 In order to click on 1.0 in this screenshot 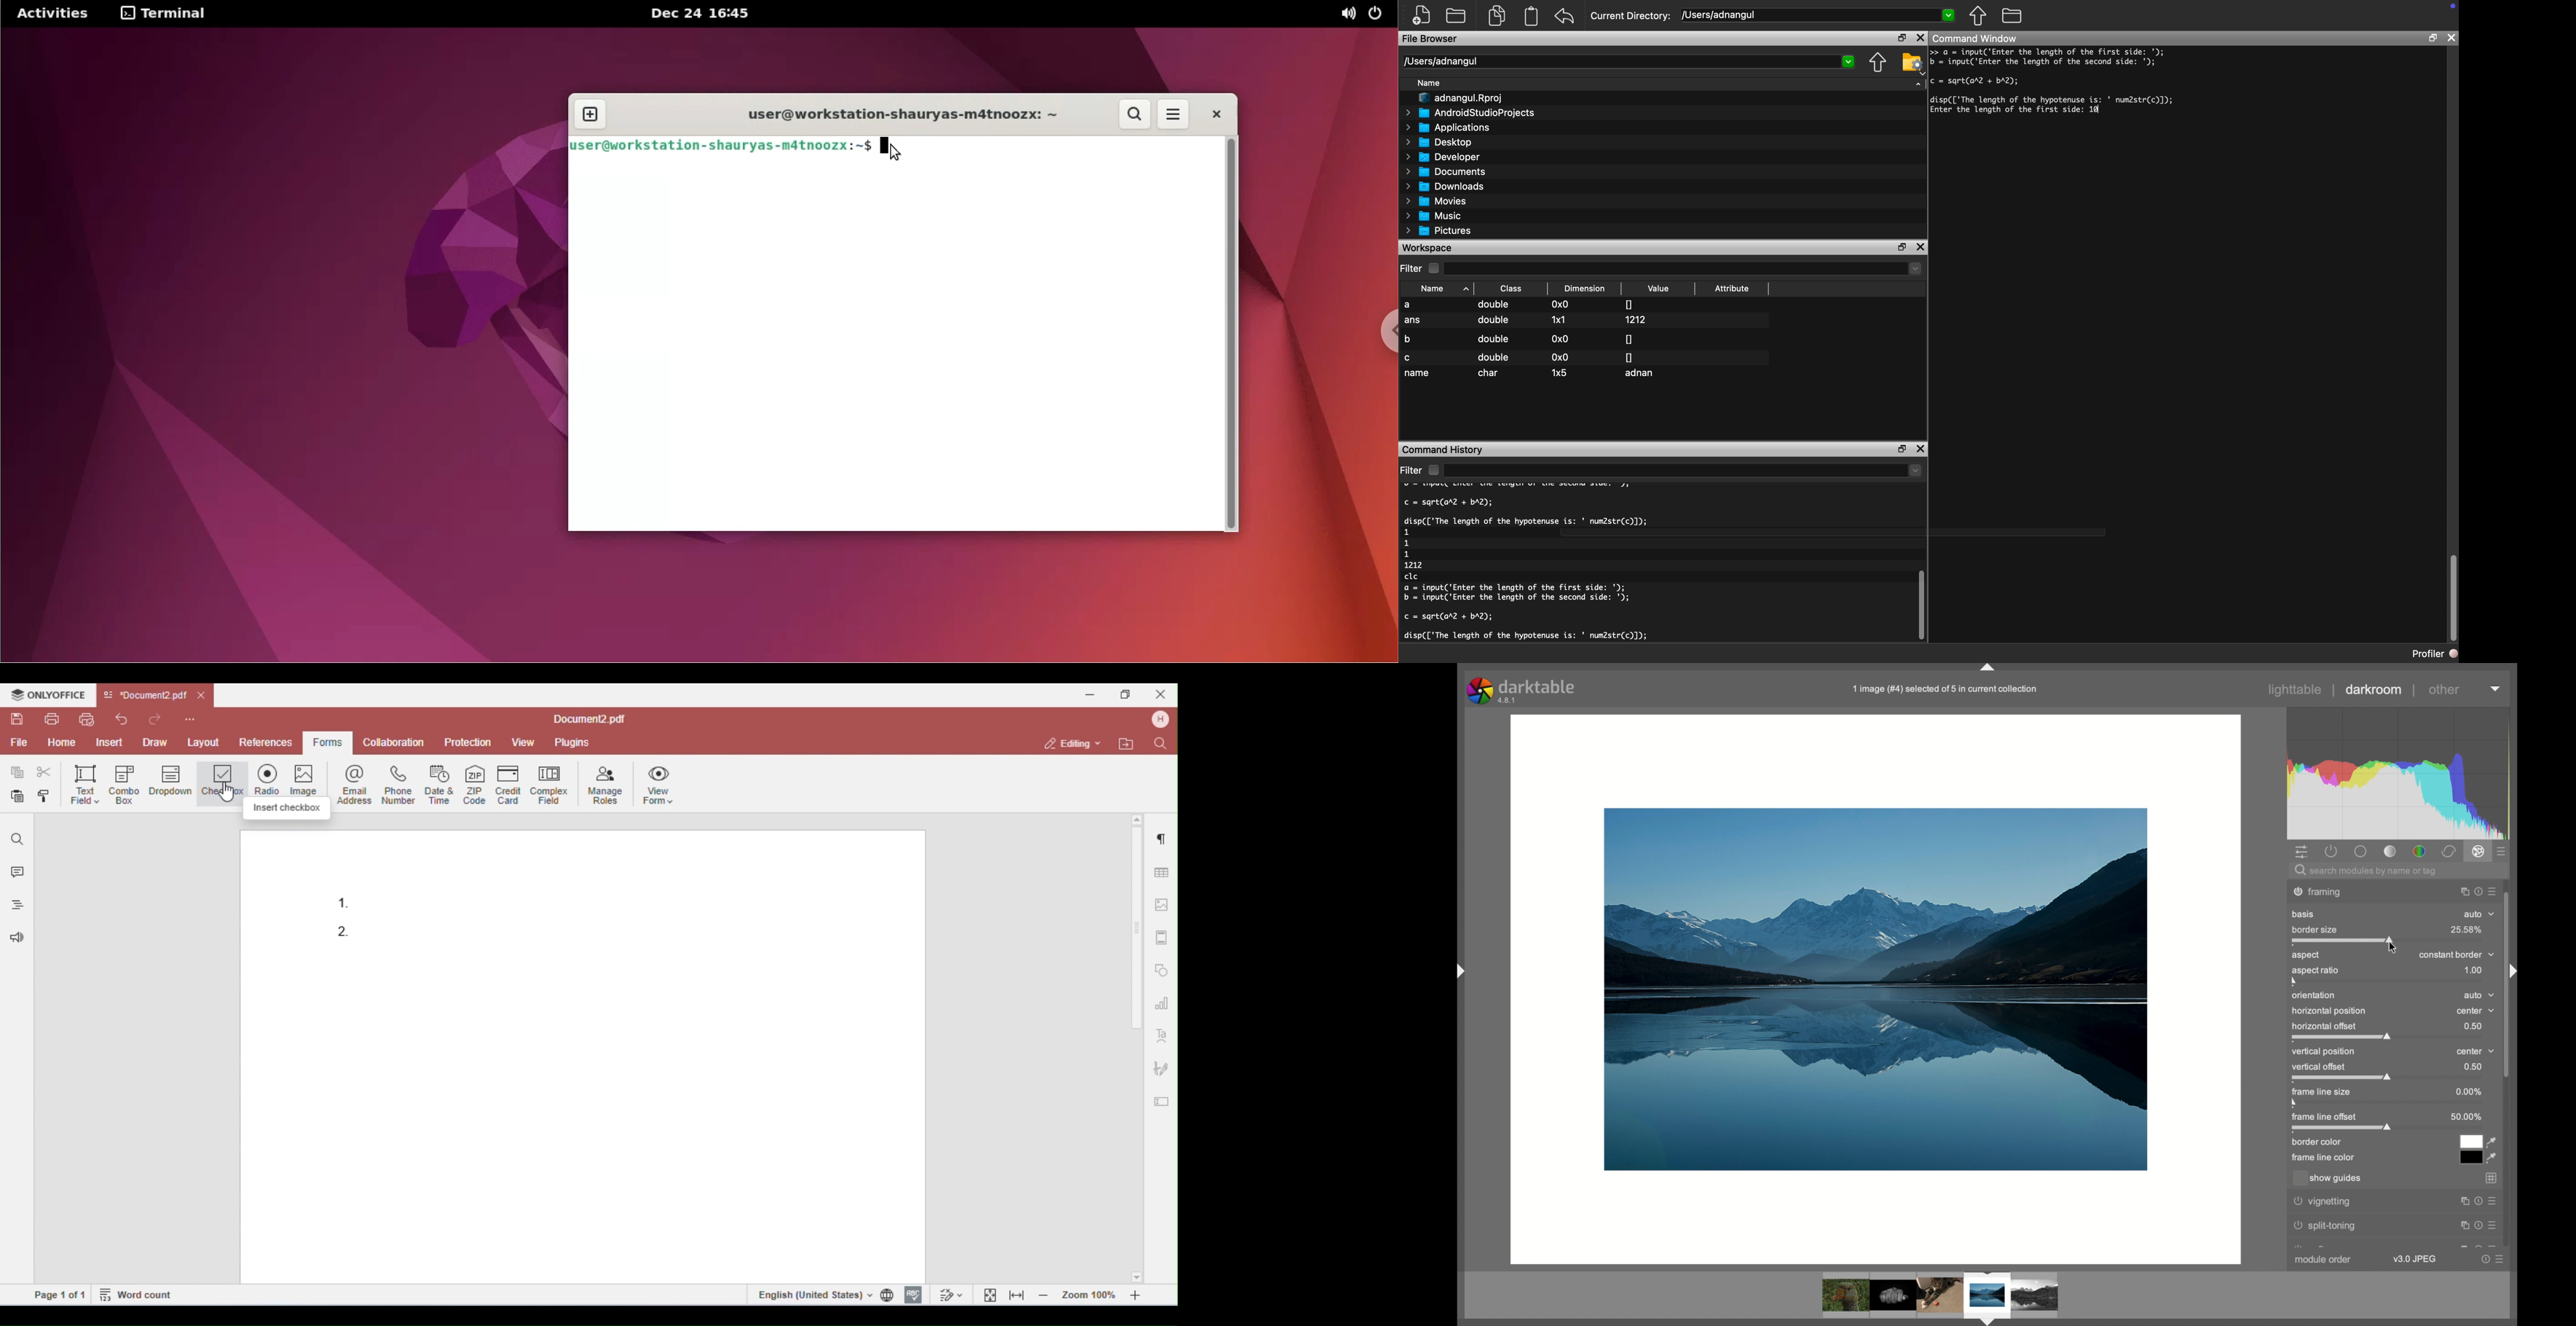, I will do `click(2475, 971)`.